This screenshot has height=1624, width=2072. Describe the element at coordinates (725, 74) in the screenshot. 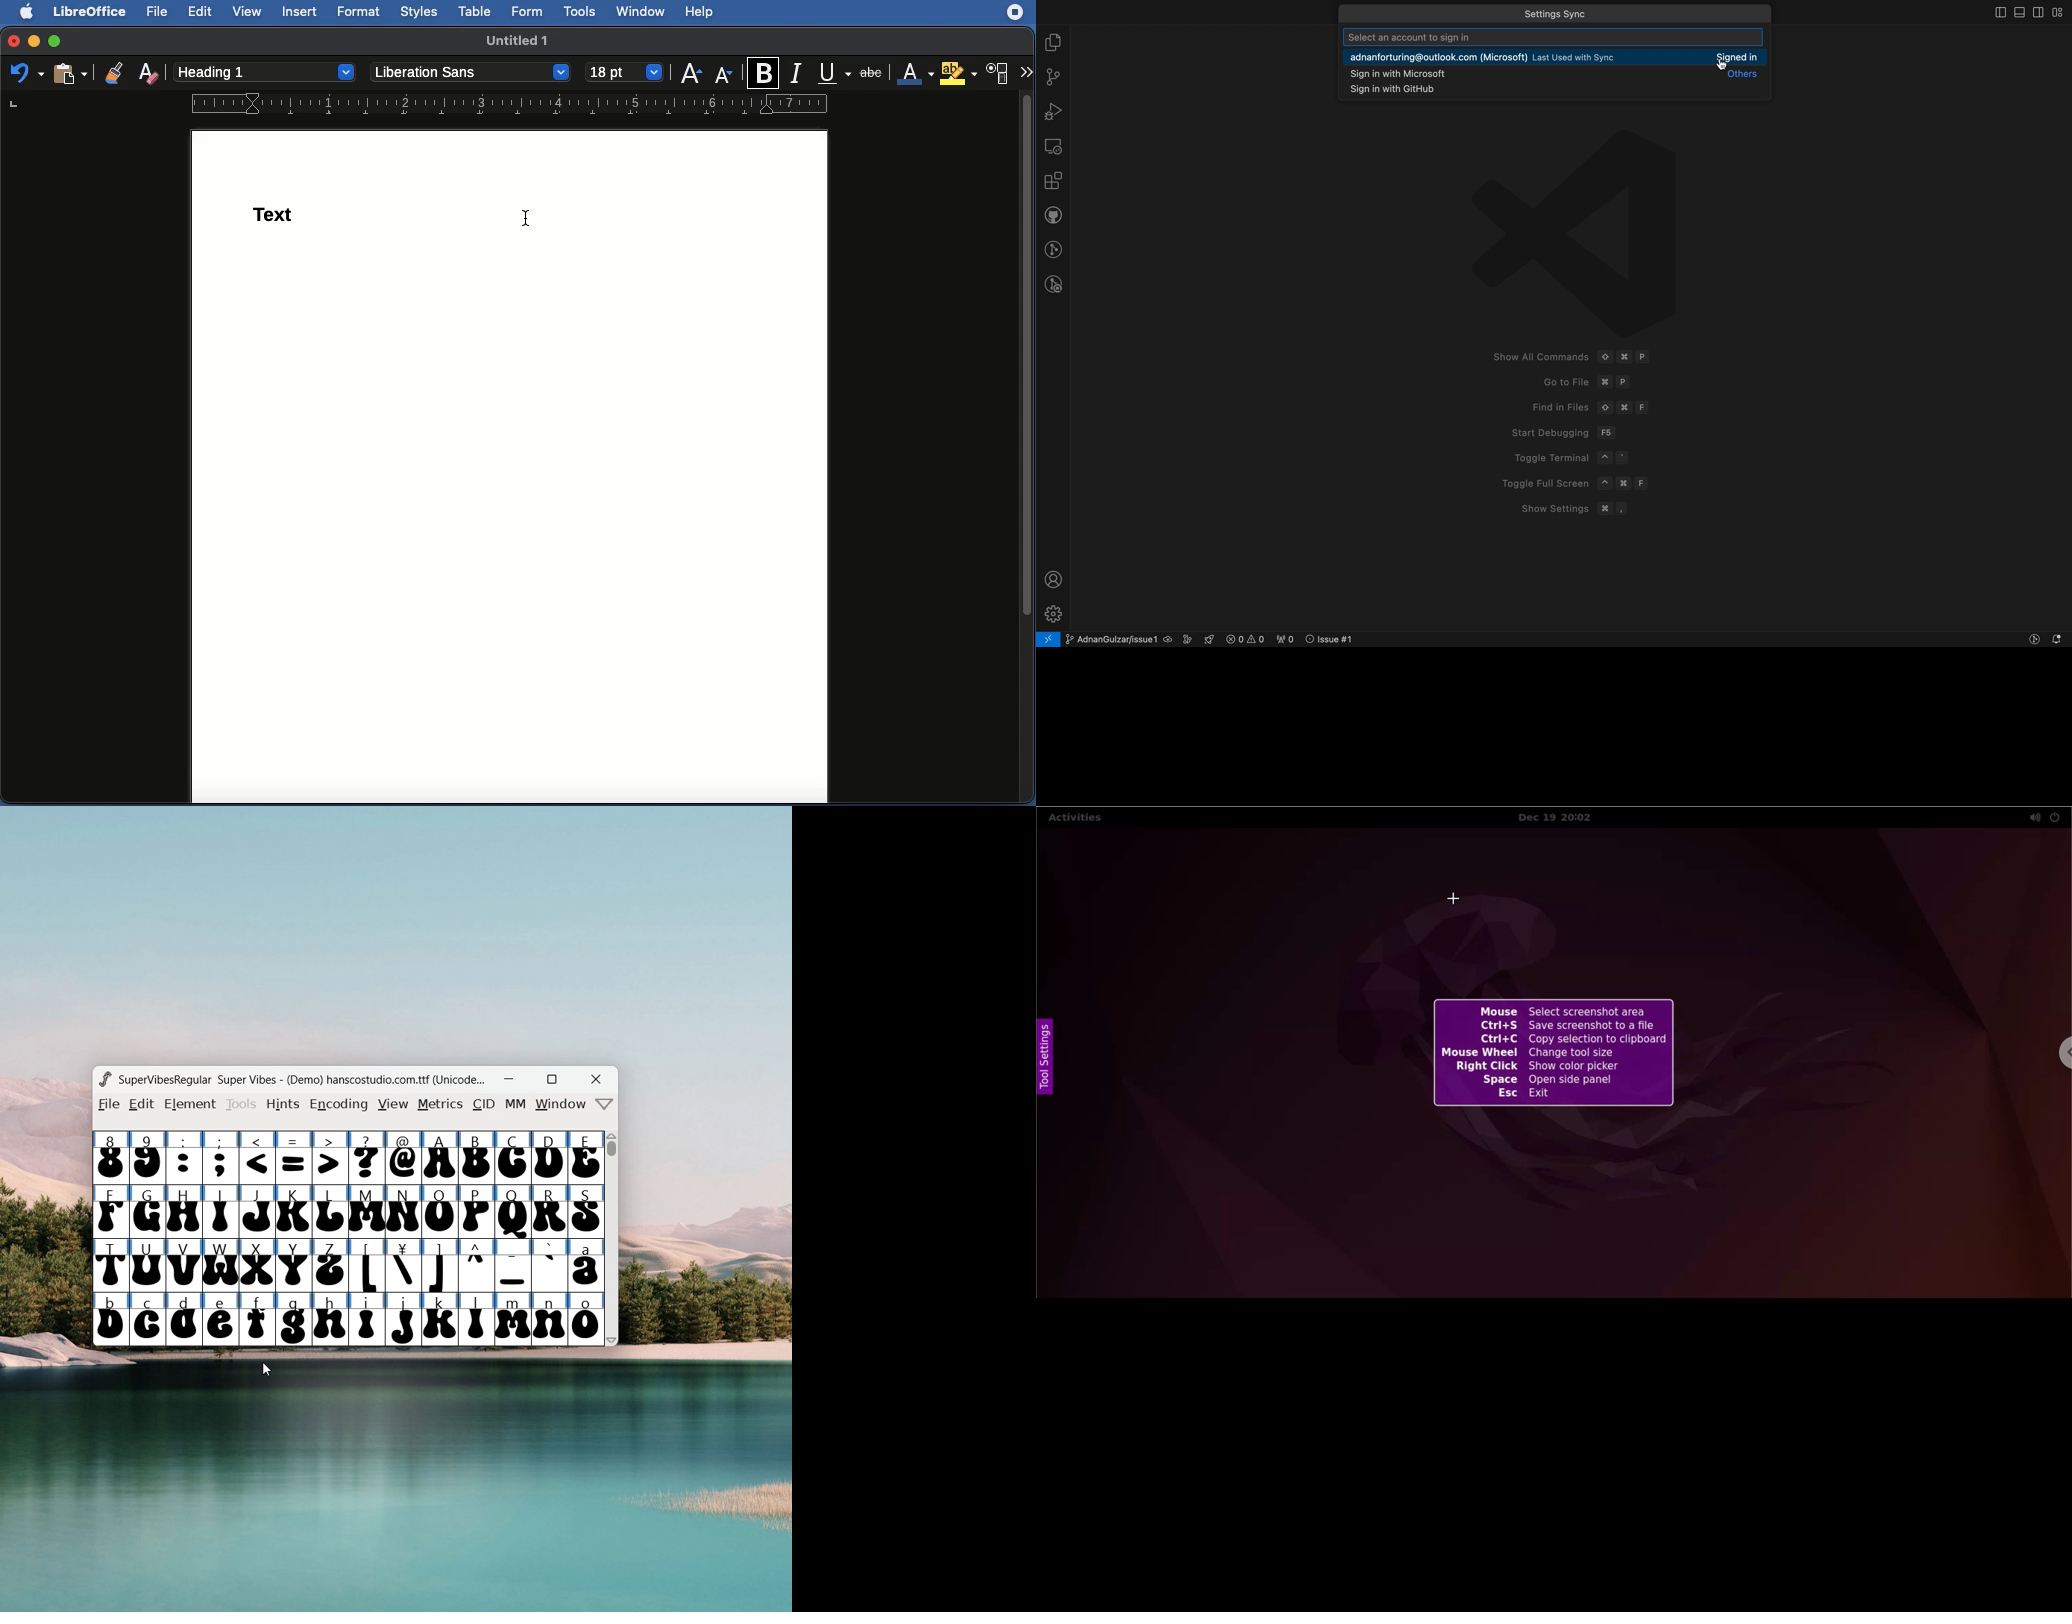

I see `Size decrease` at that location.